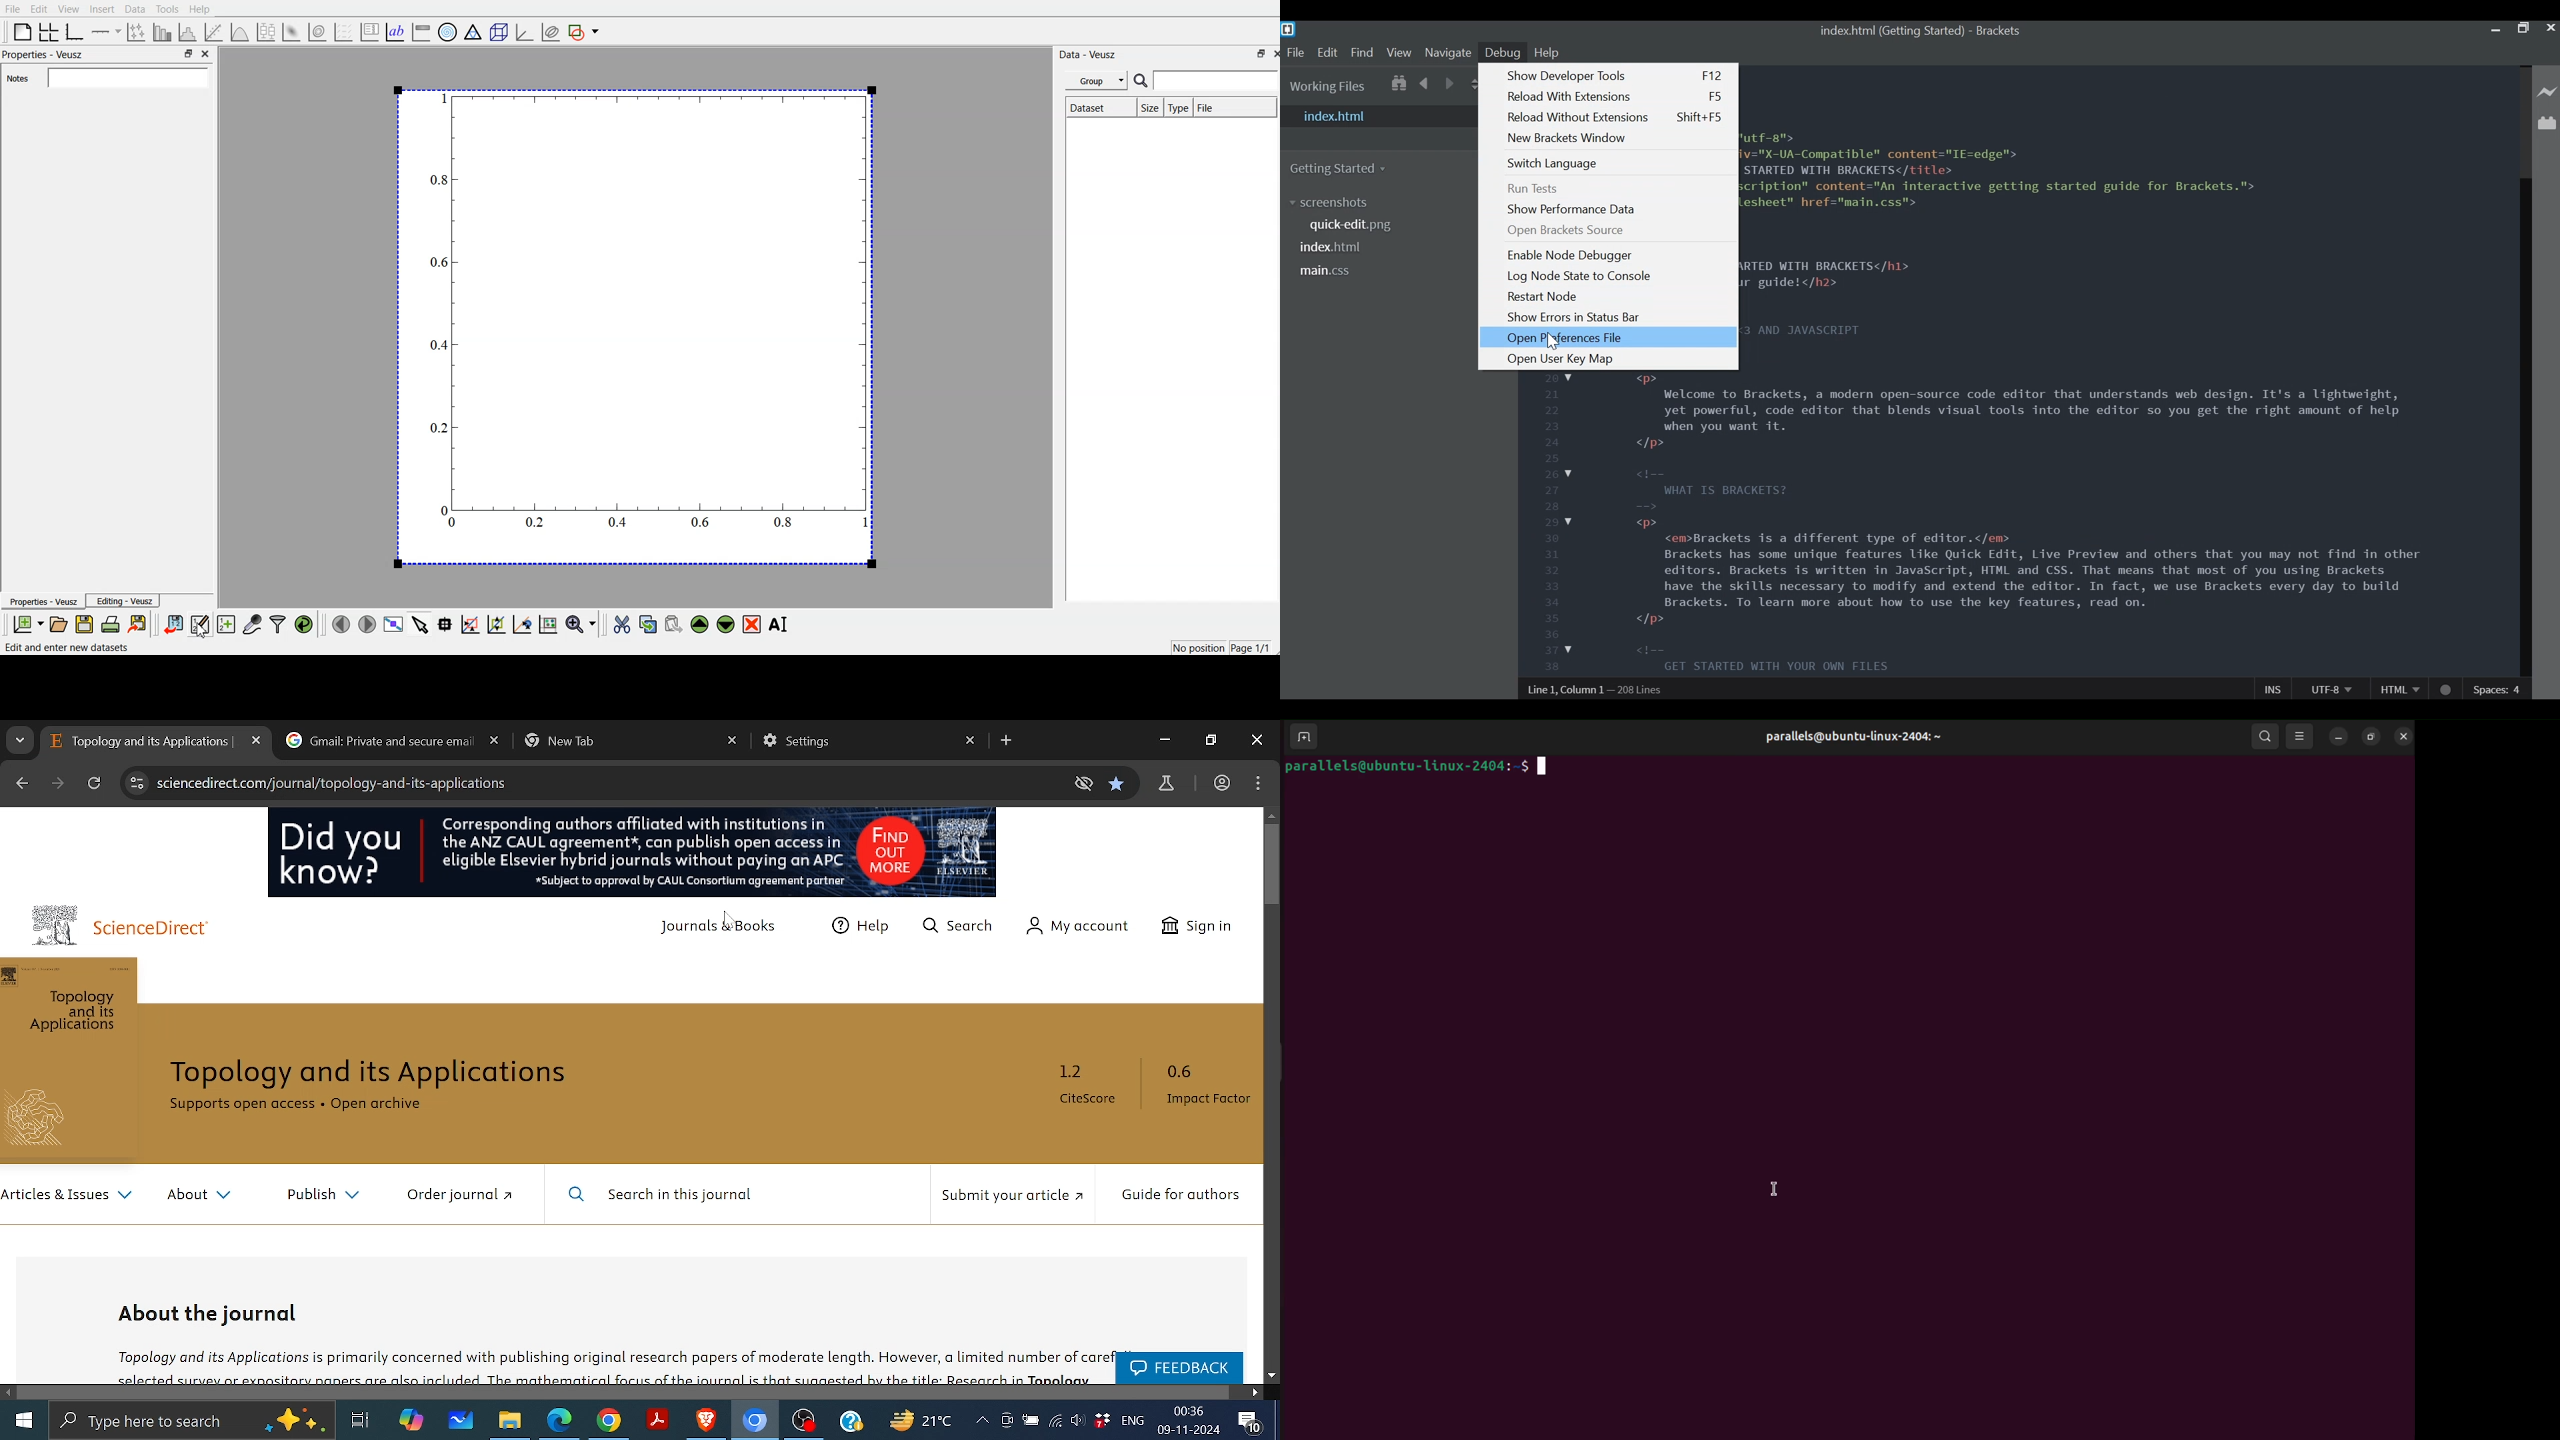  I want to click on index html (Getting Started) - Brackets, so click(1919, 31).